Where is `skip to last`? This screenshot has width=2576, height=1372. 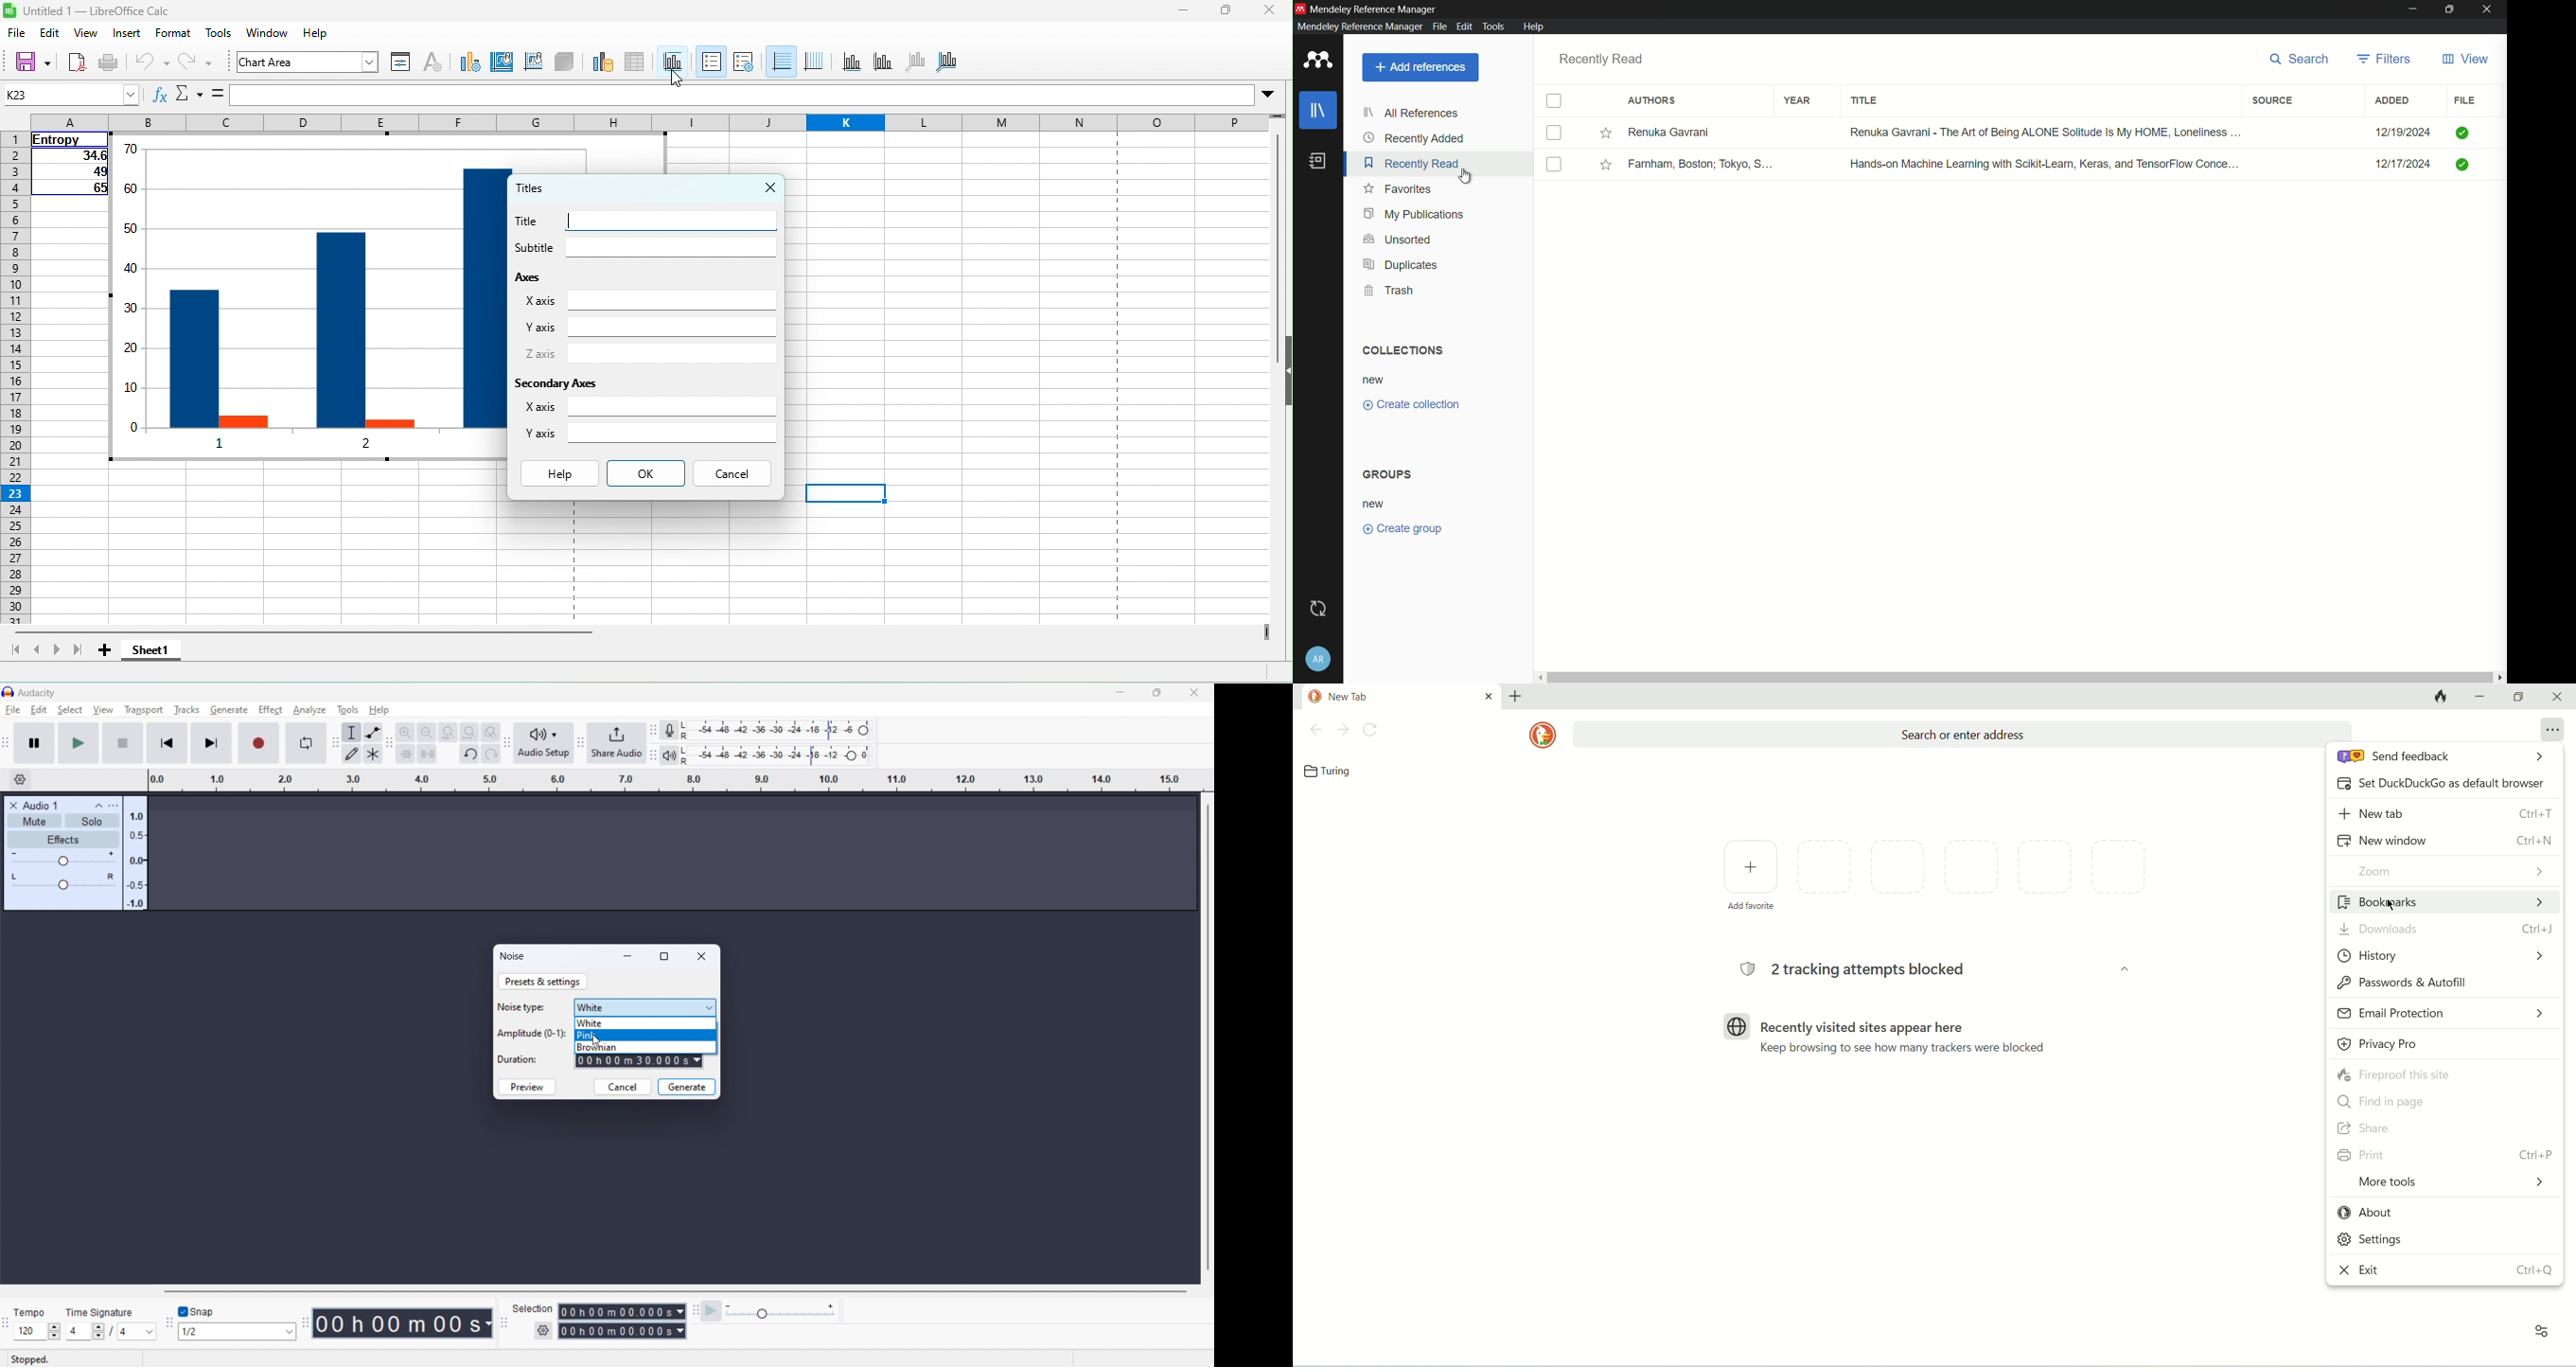
skip to last is located at coordinates (213, 744).